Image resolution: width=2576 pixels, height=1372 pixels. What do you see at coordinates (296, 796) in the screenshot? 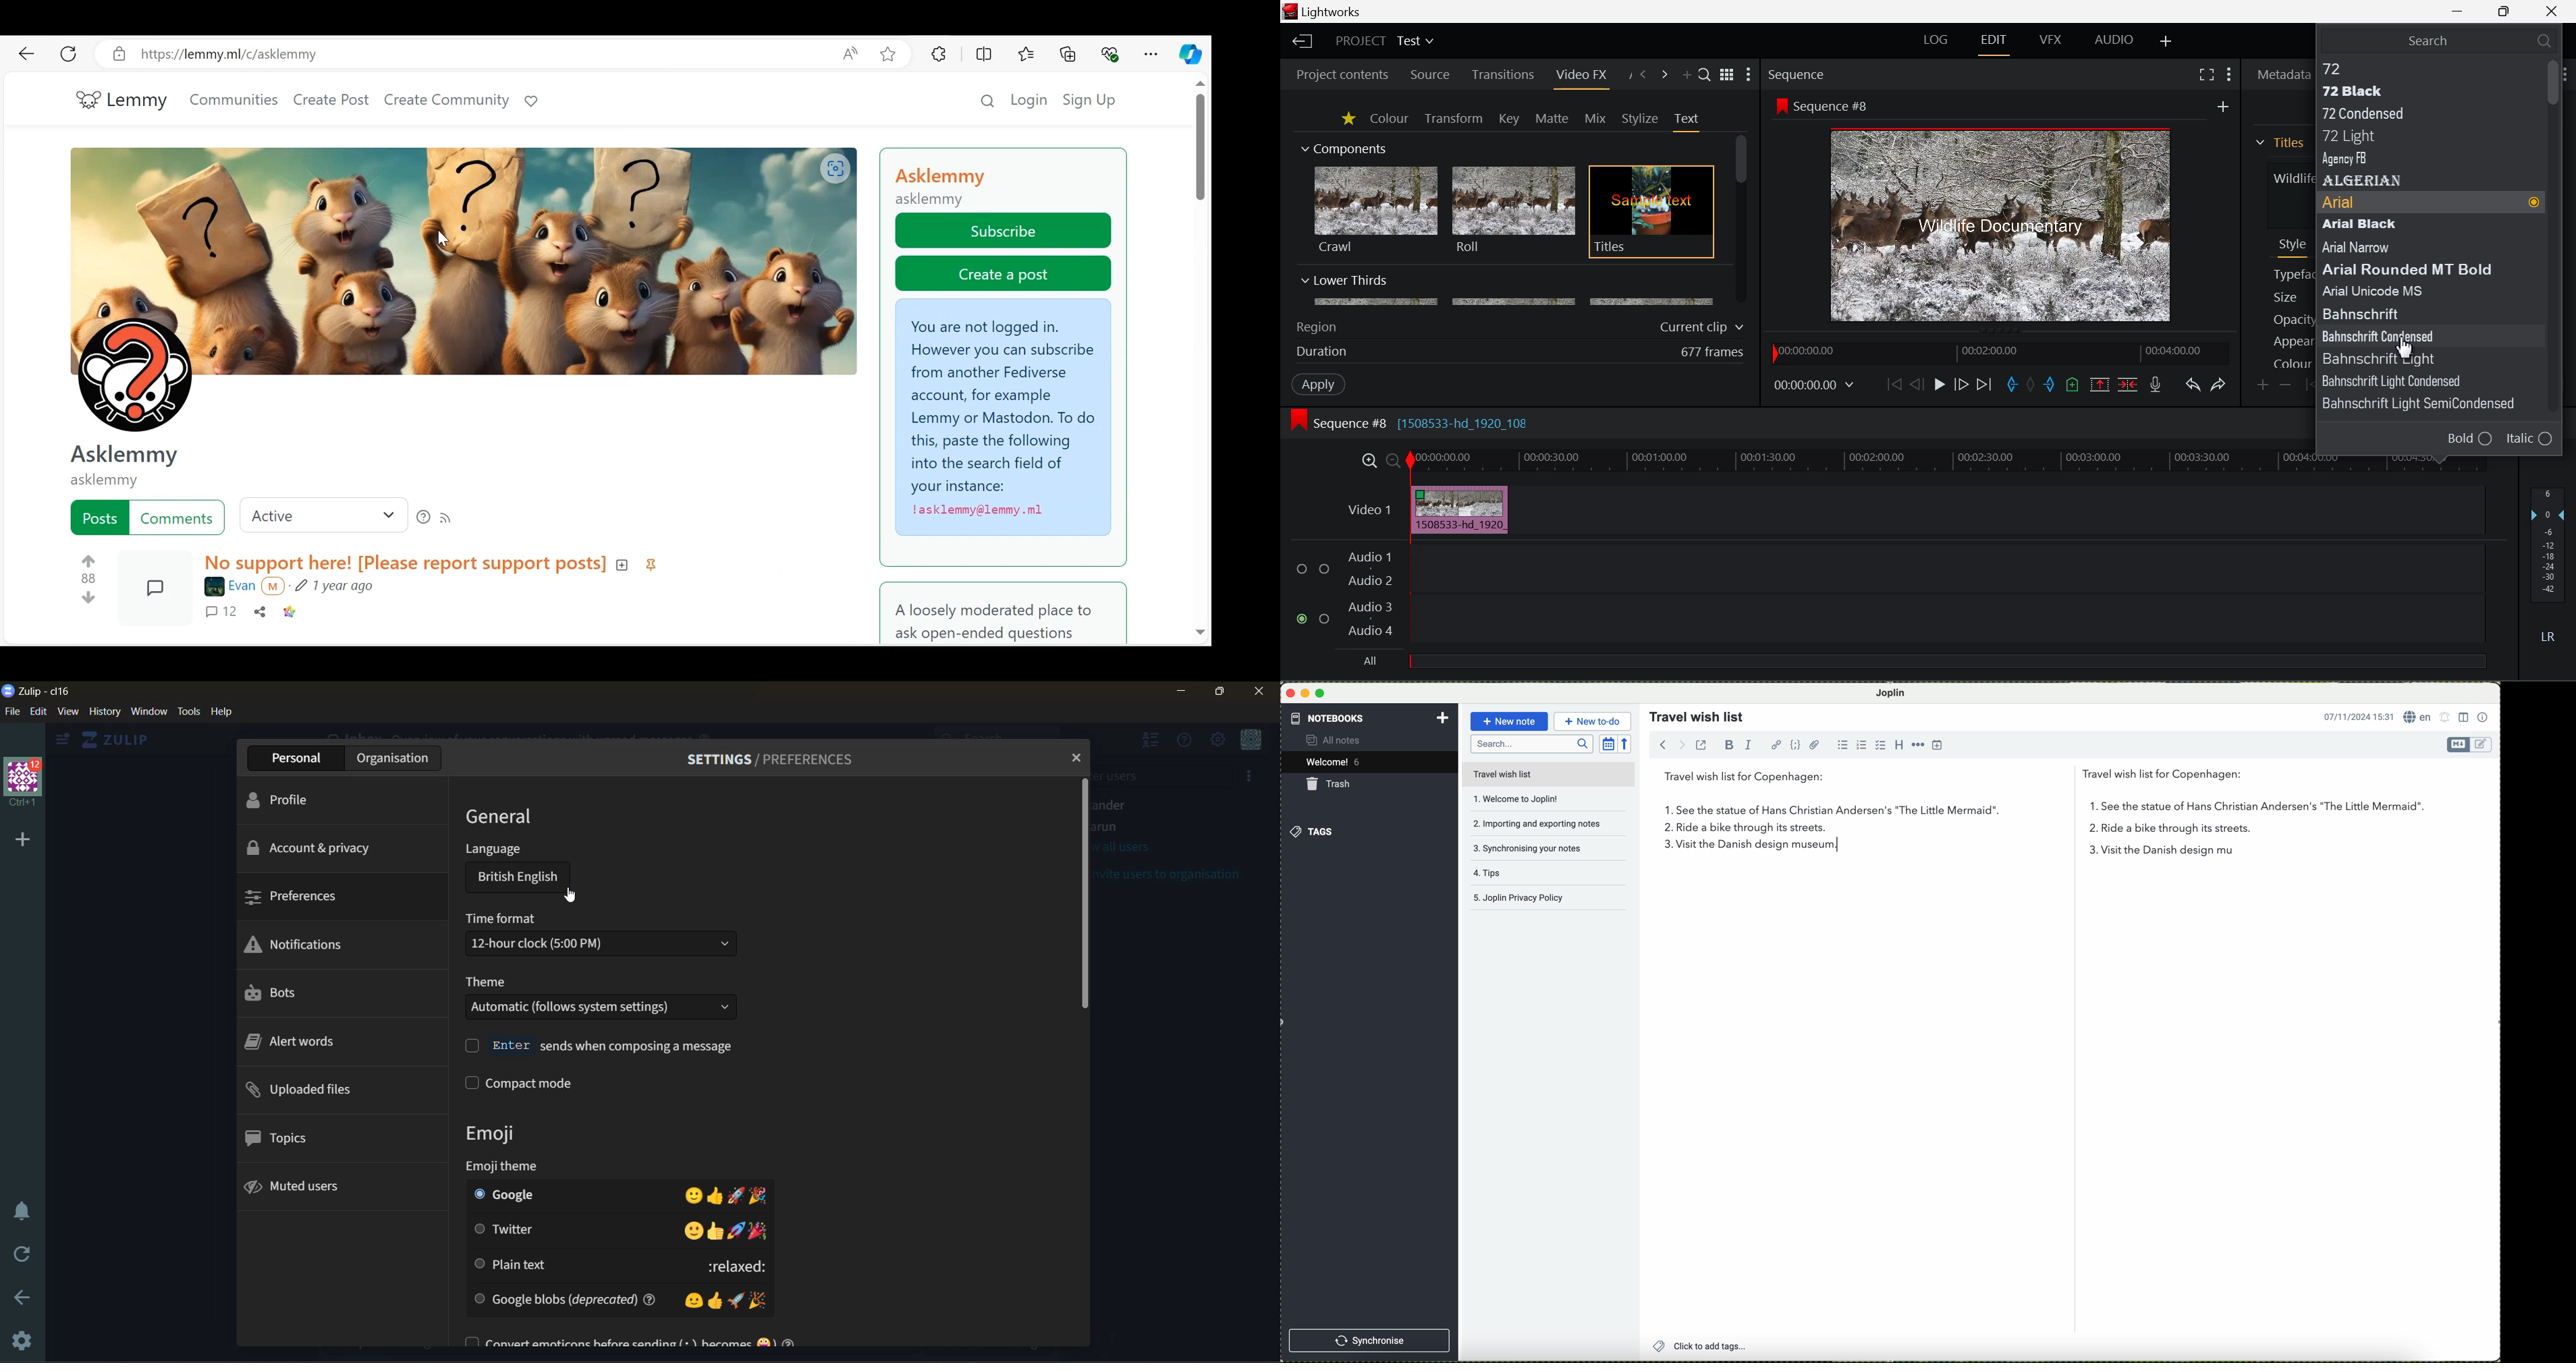
I see `profile` at bounding box center [296, 796].